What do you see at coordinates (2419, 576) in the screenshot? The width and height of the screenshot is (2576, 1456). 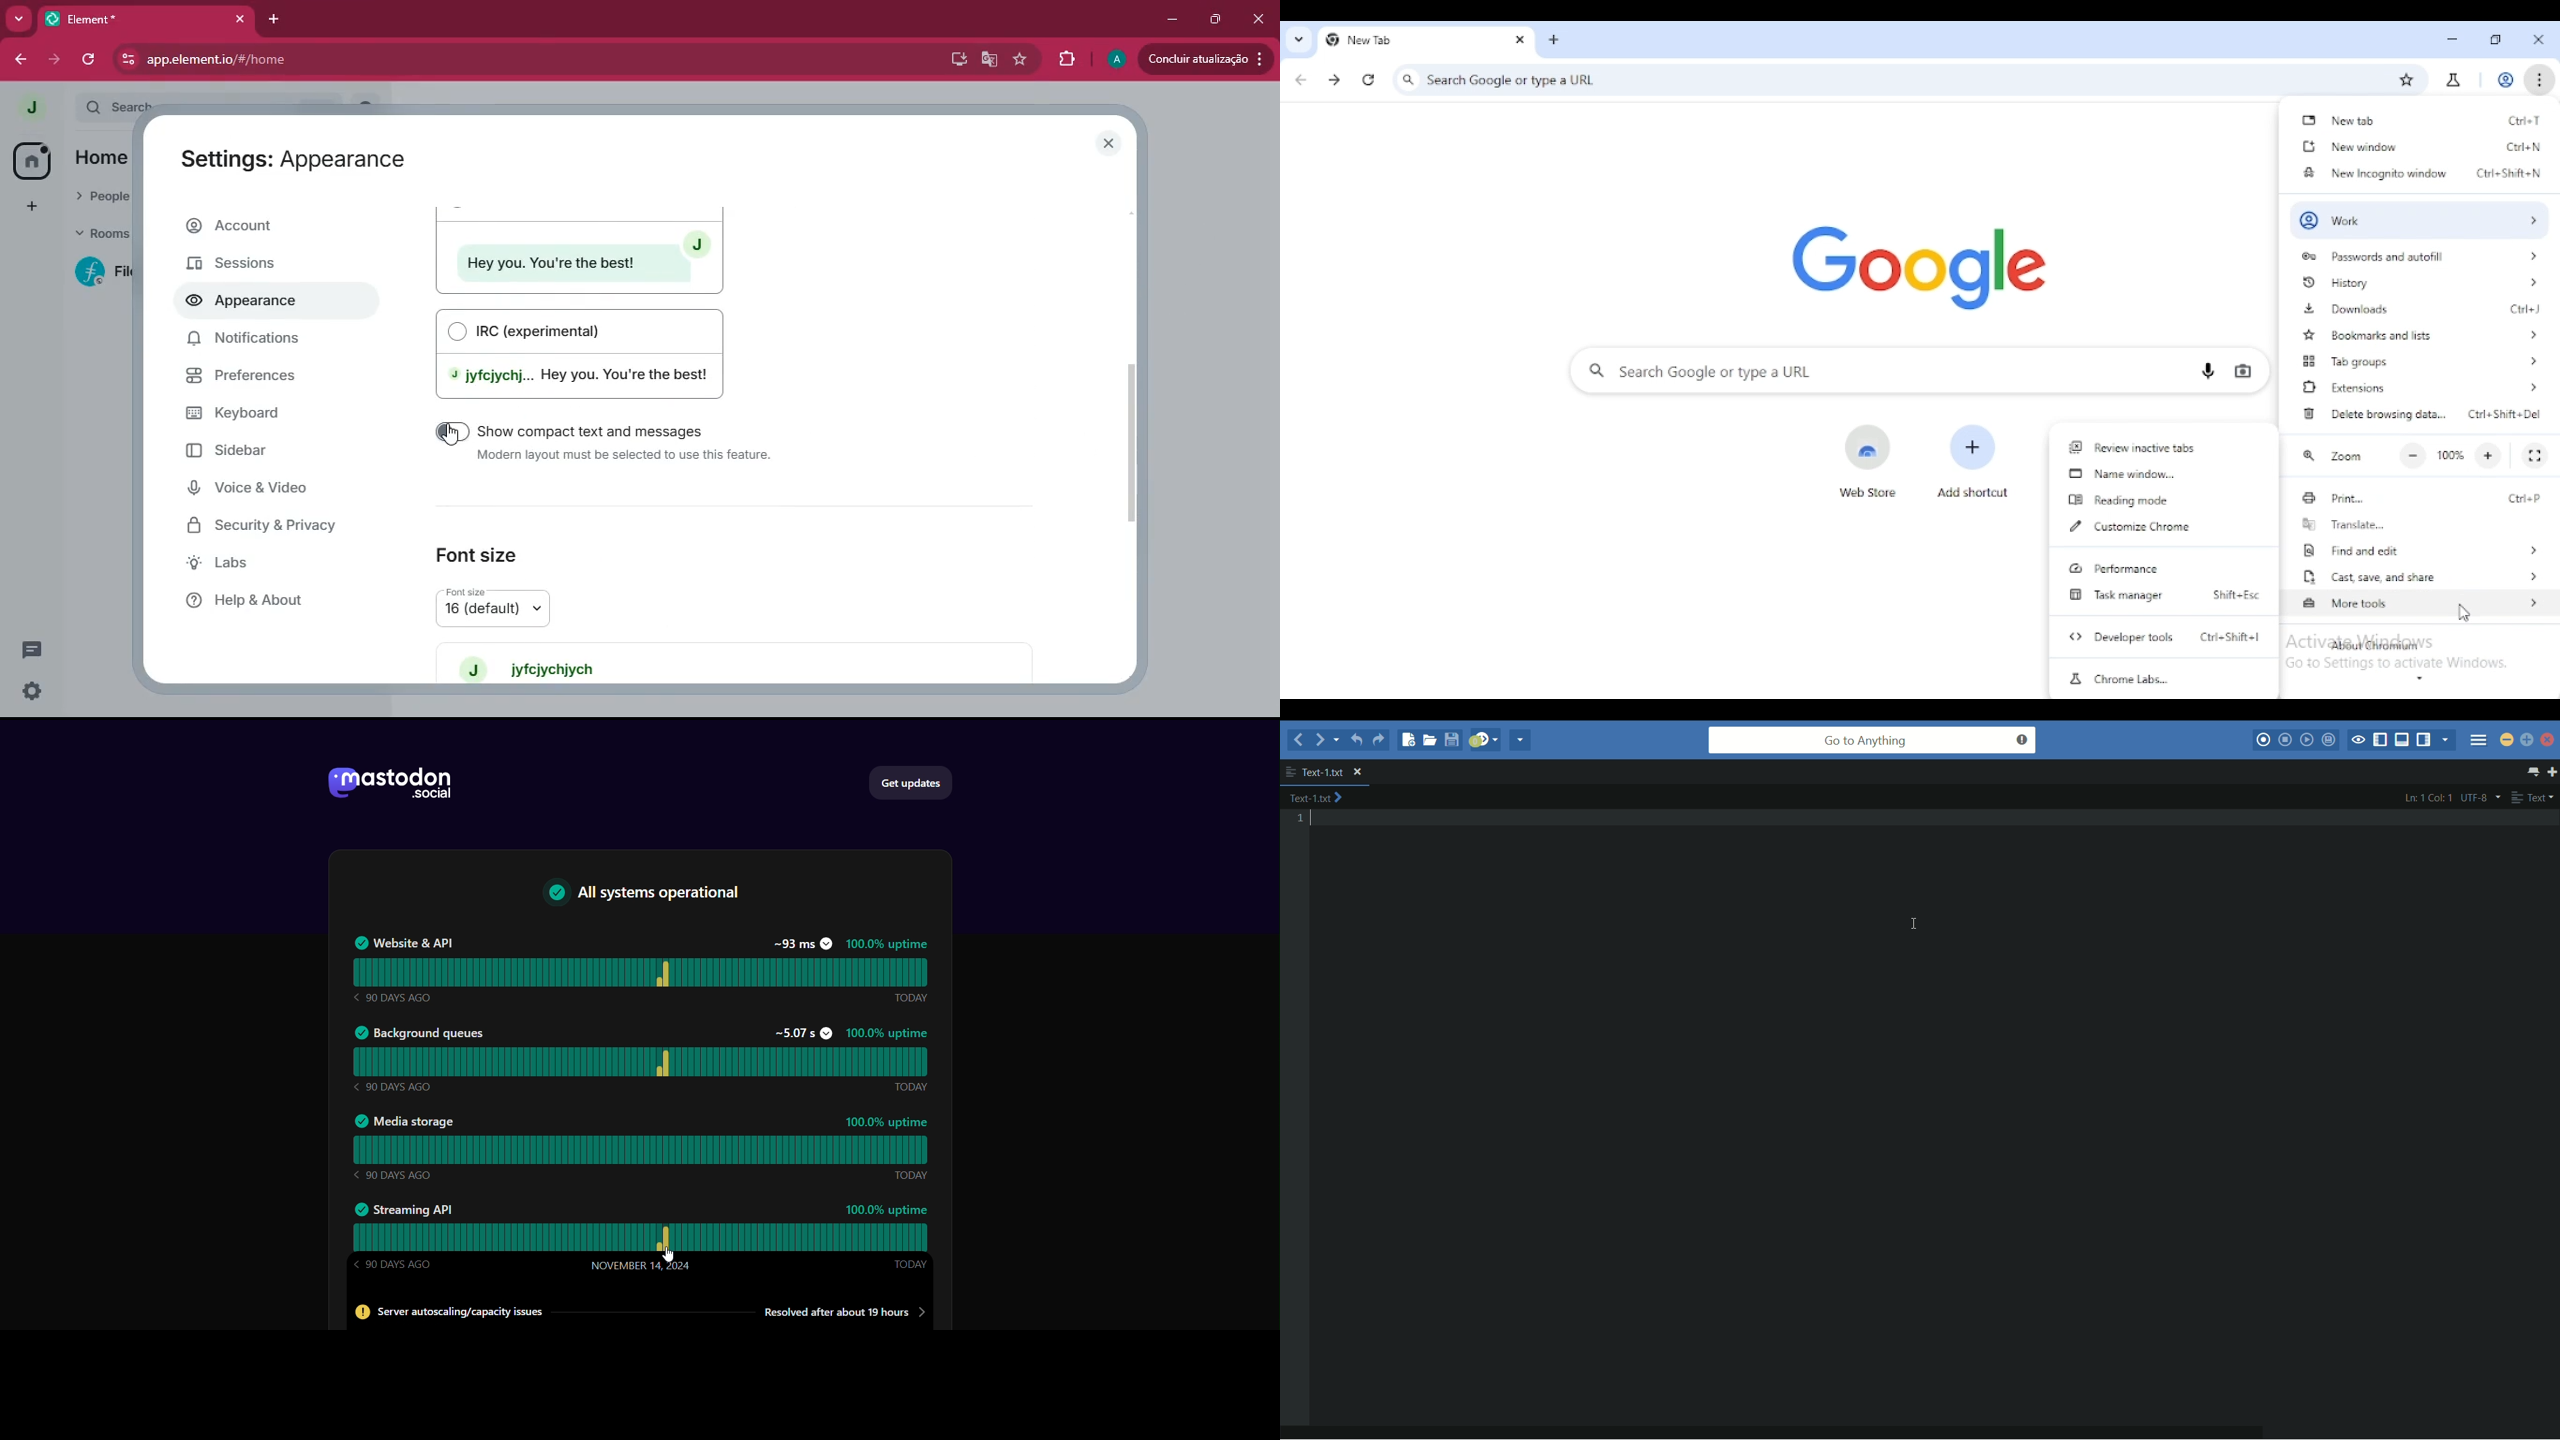 I see `cast, save, and share` at bounding box center [2419, 576].